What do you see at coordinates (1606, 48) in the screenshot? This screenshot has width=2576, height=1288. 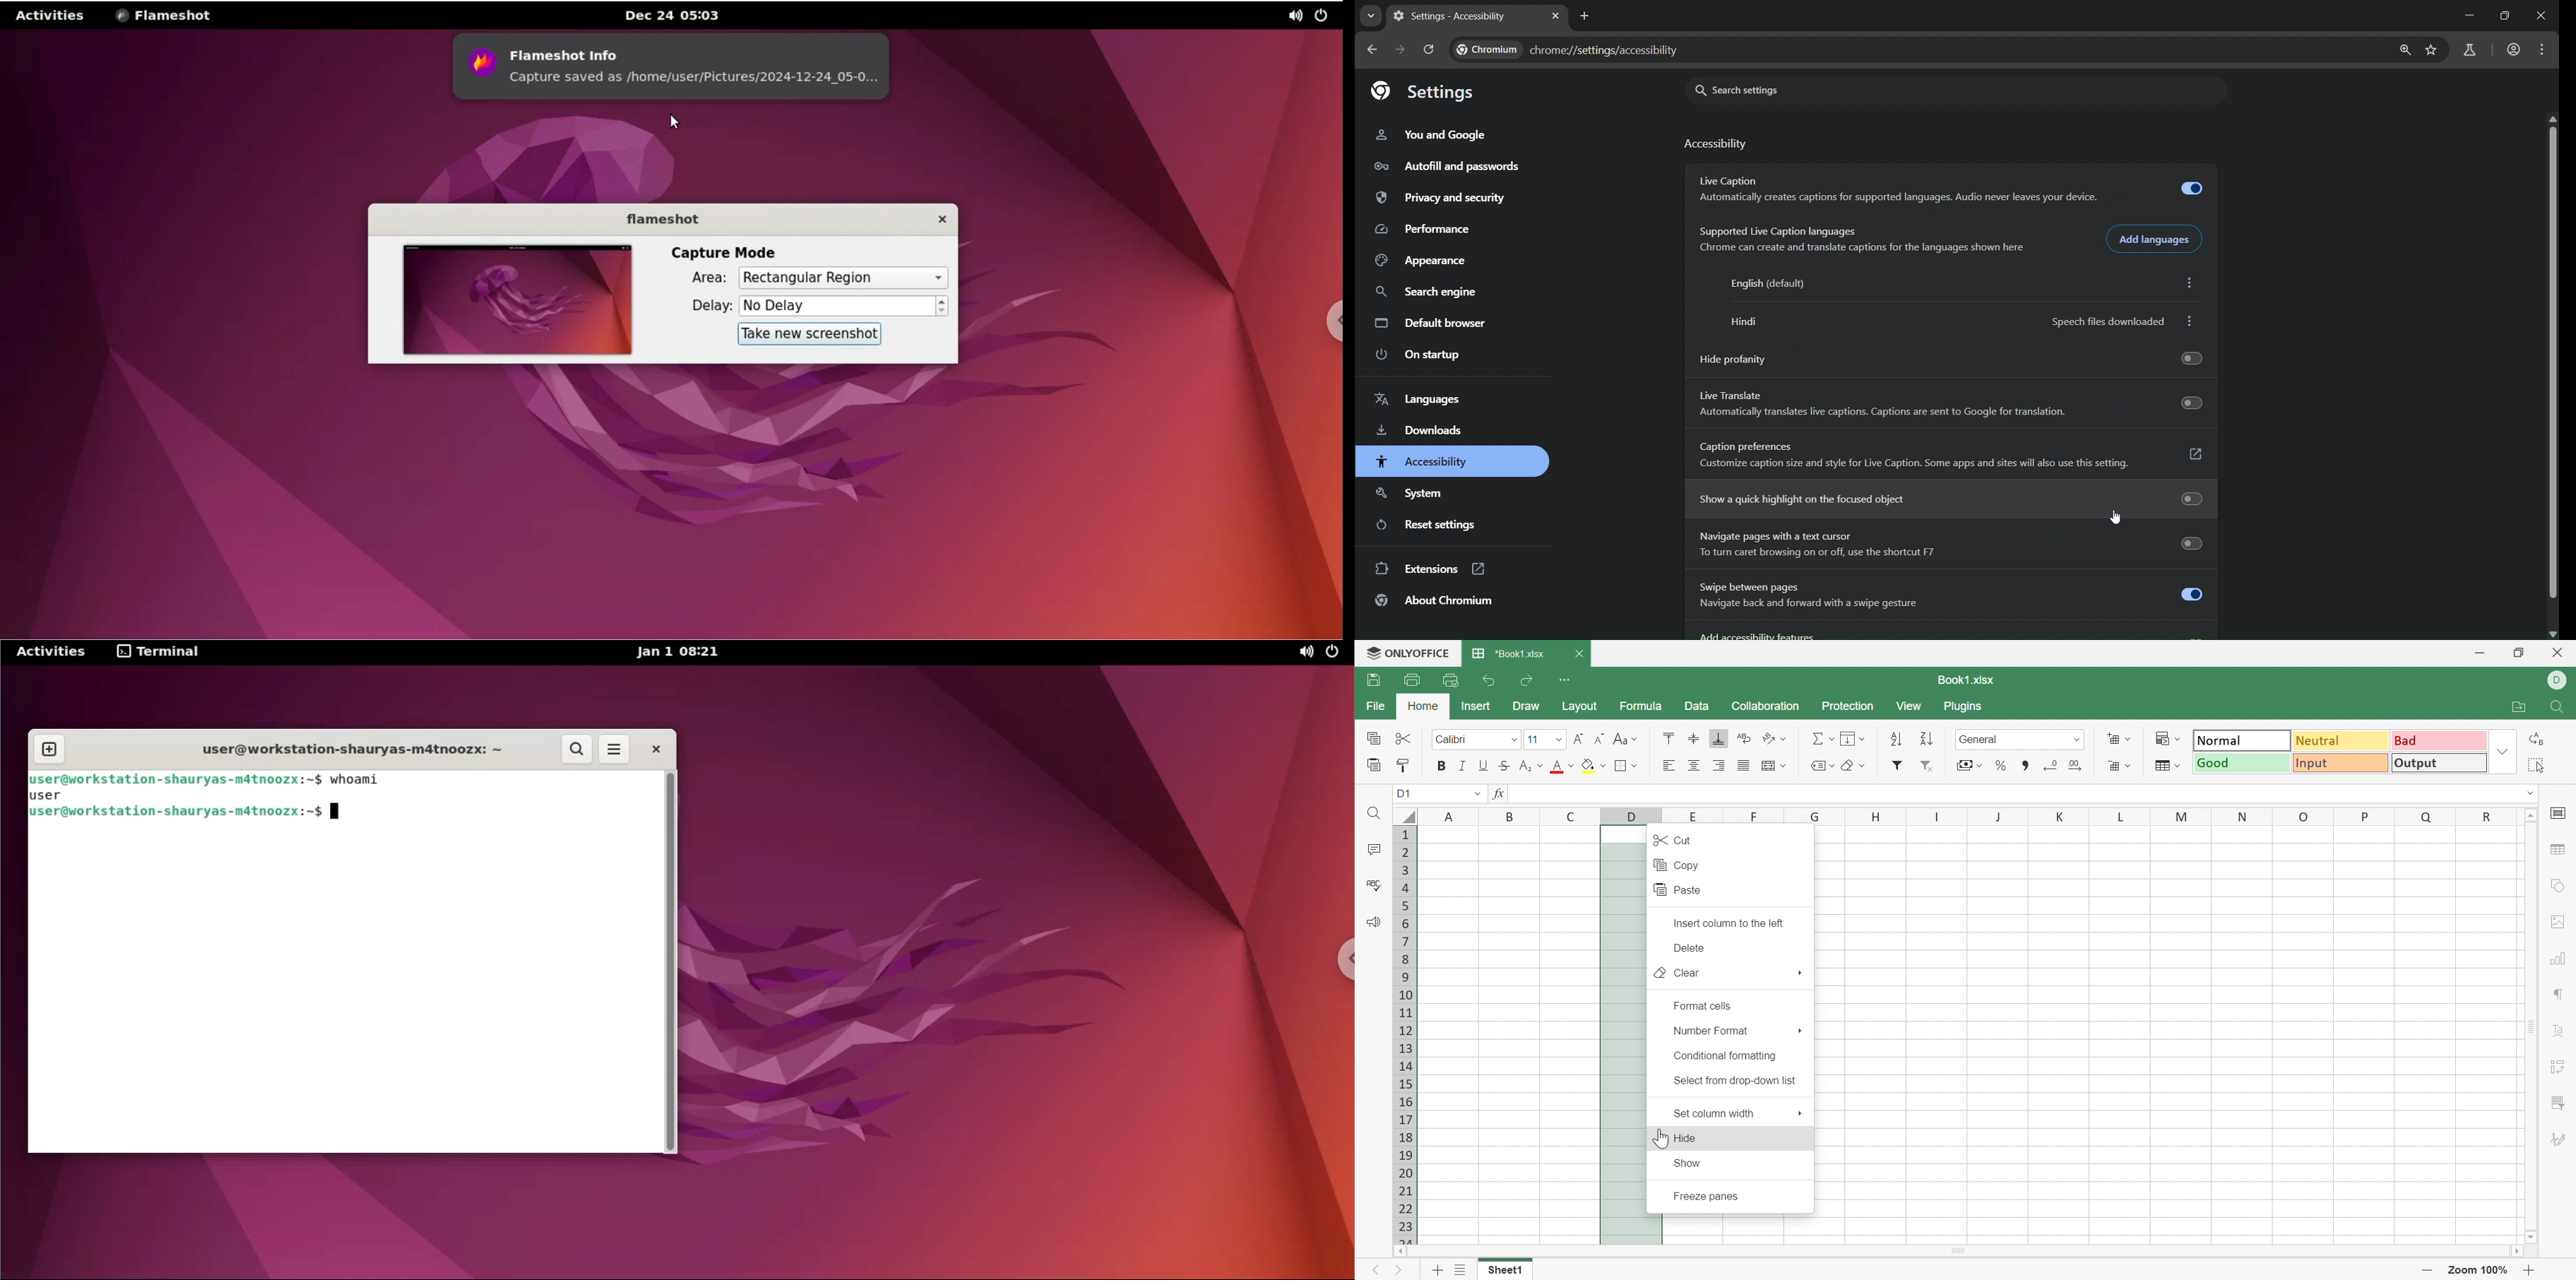 I see `chrome://settings/accessibility` at bounding box center [1606, 48].